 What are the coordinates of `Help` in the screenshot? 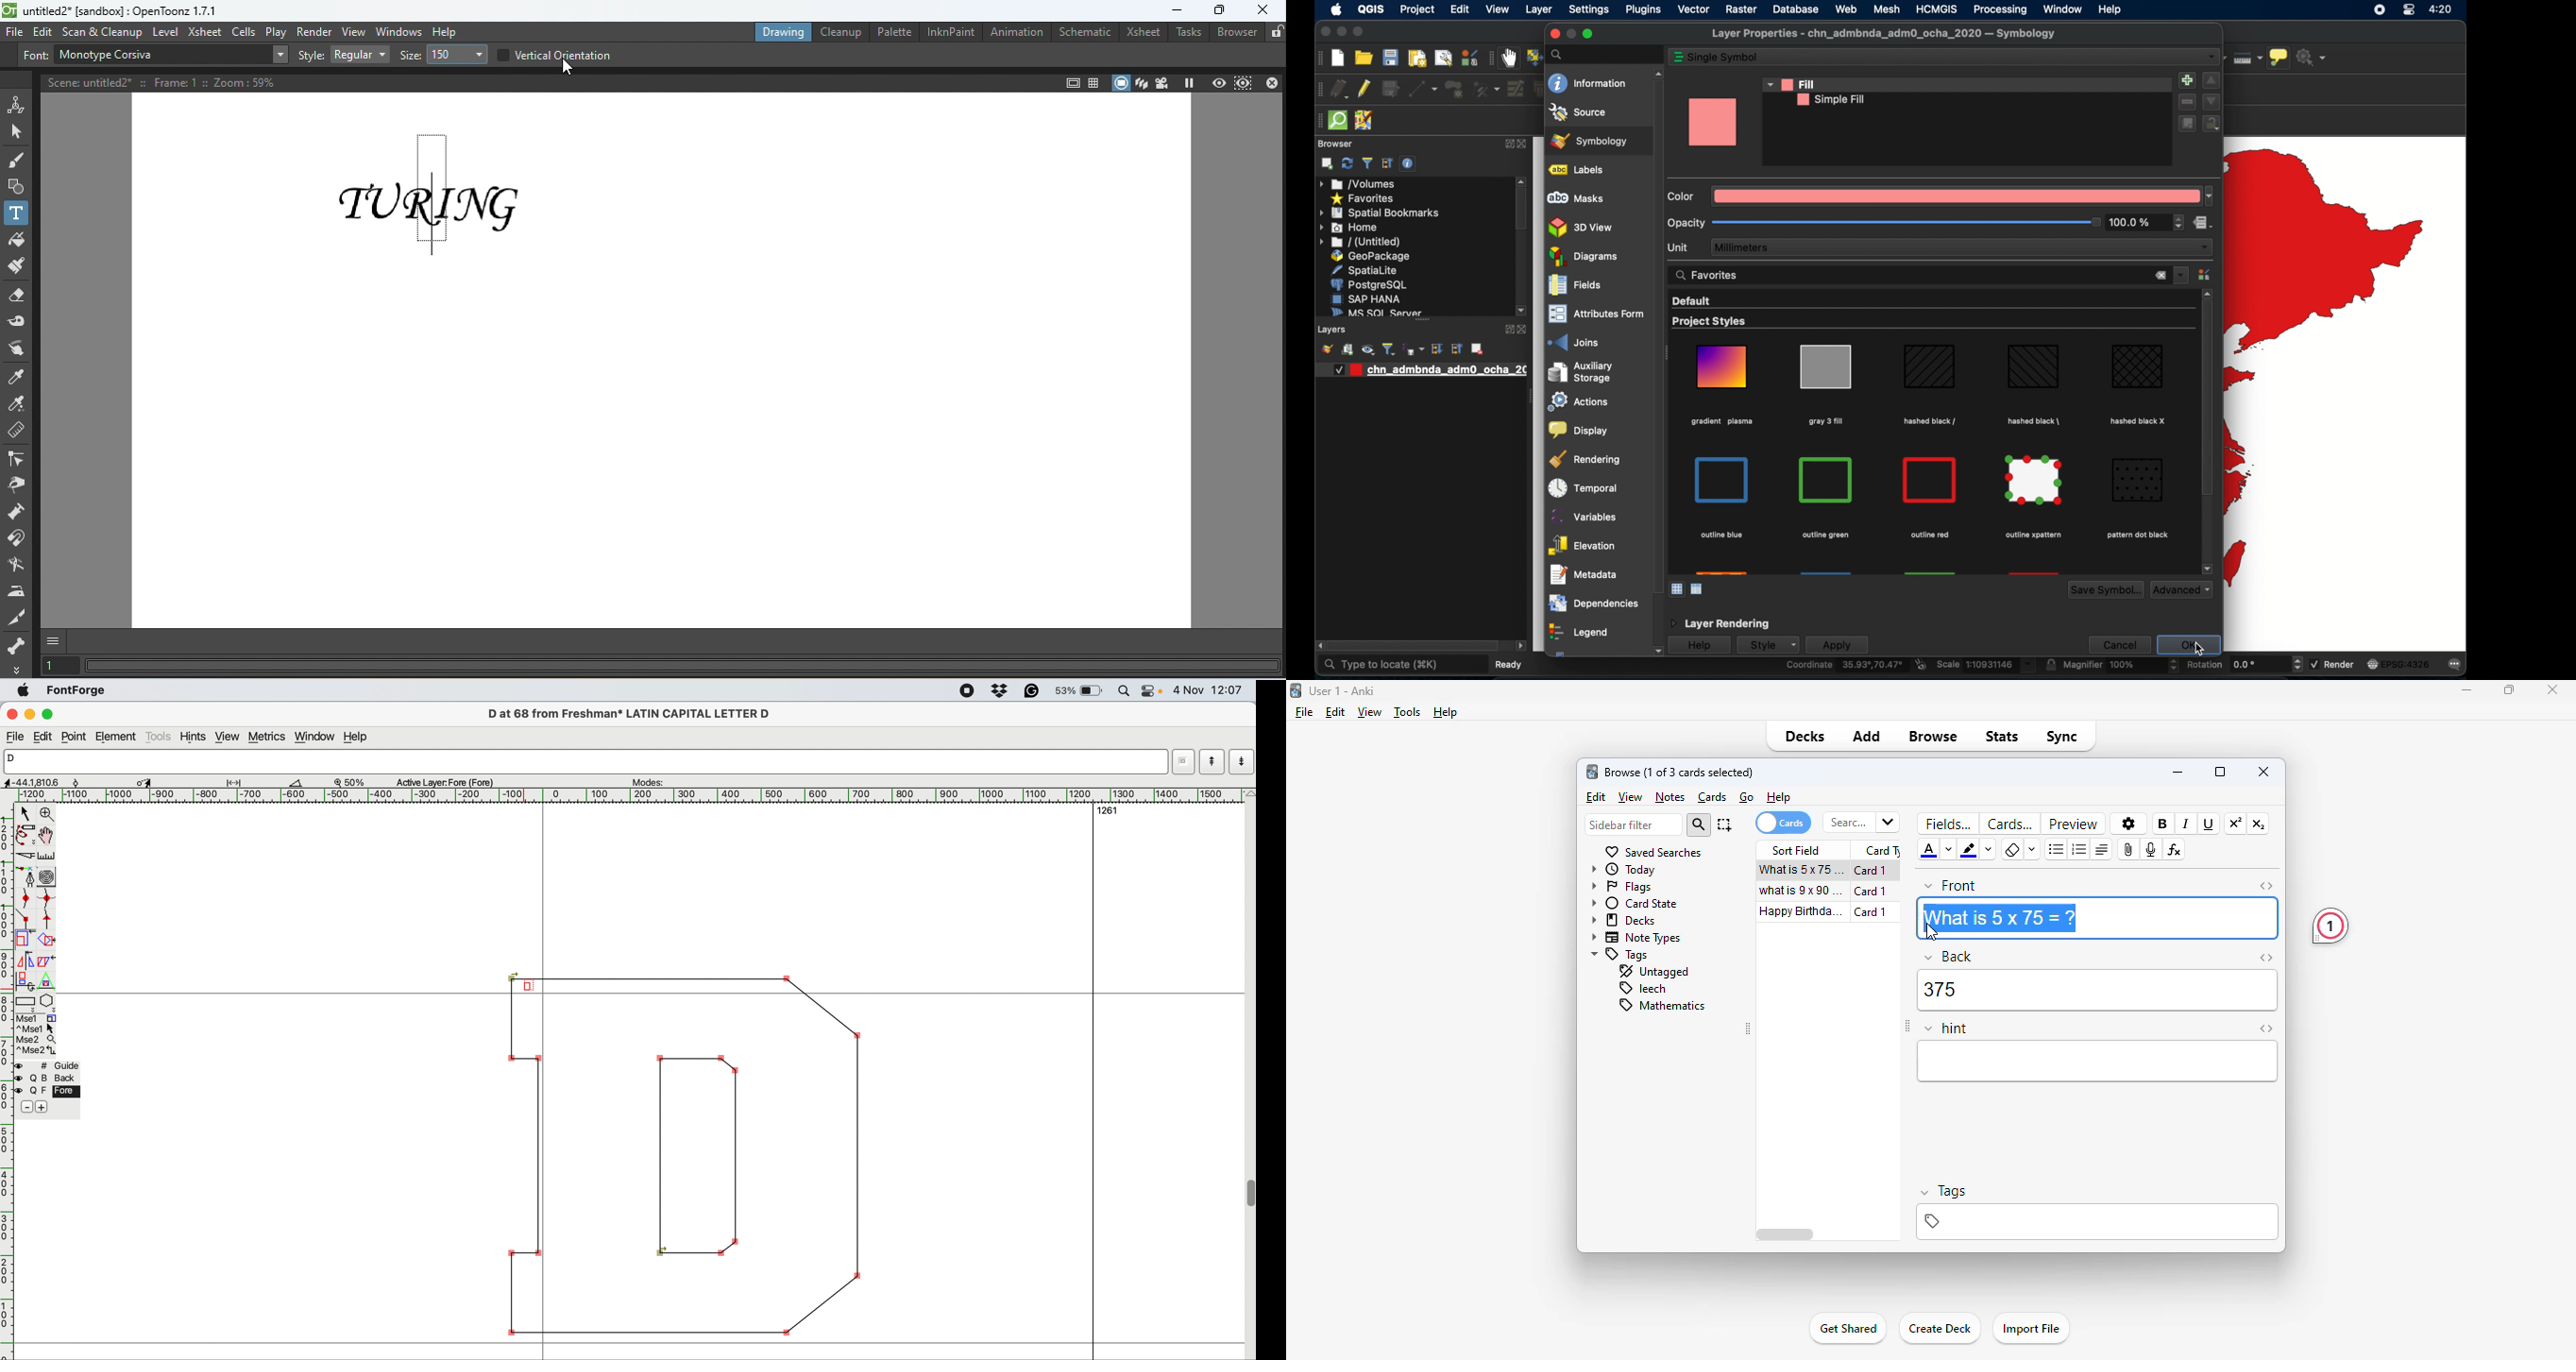 It's located at (447, 30).